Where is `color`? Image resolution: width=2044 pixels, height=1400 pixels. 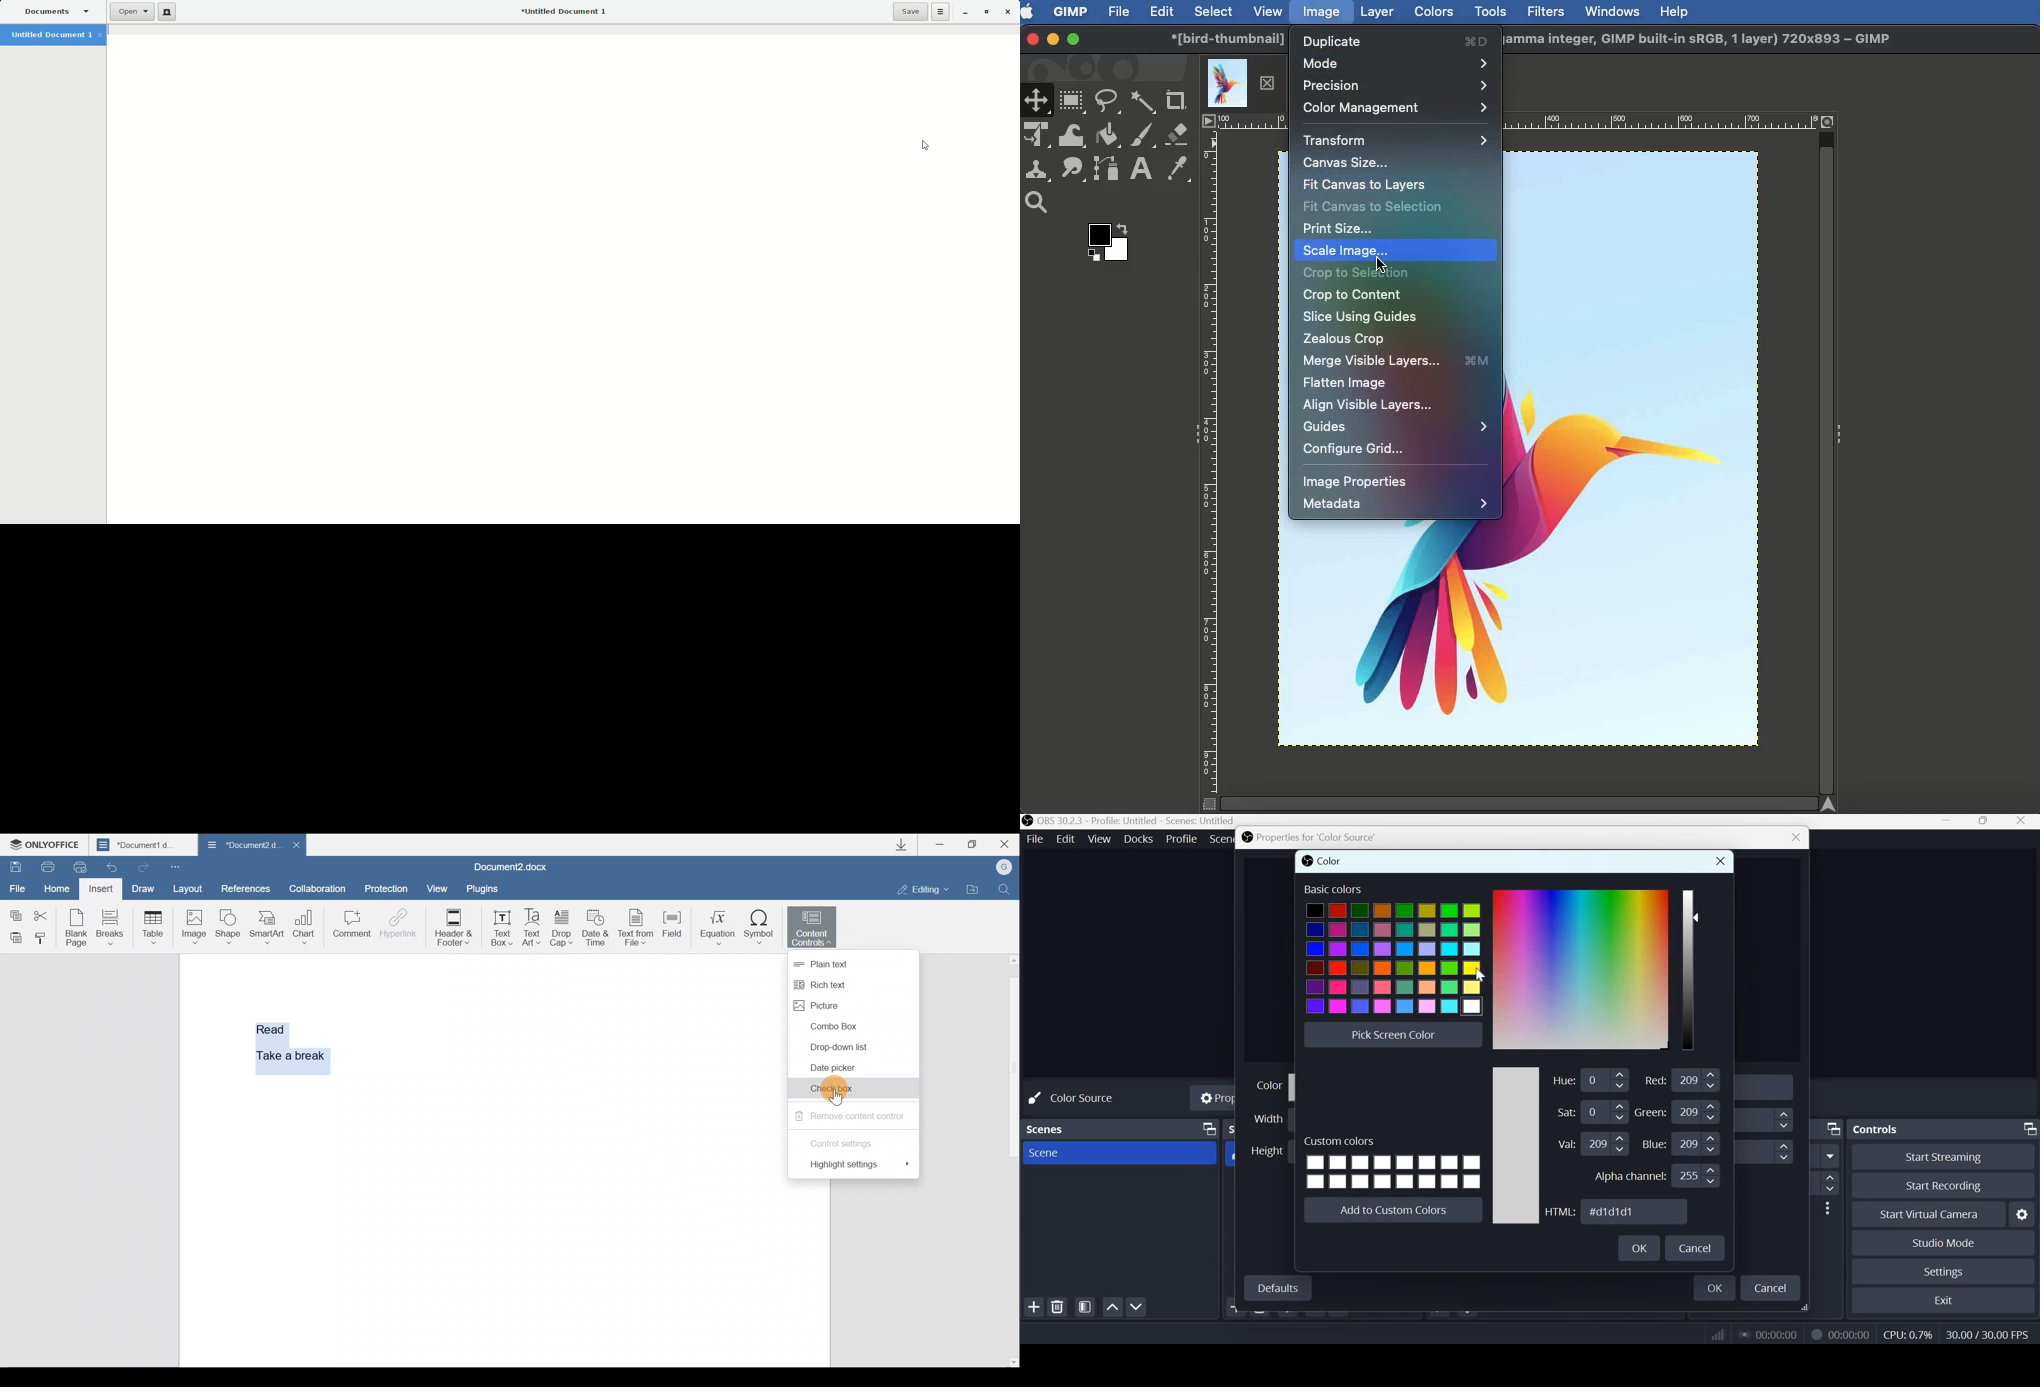
color is located at coordinates (1324, 861).